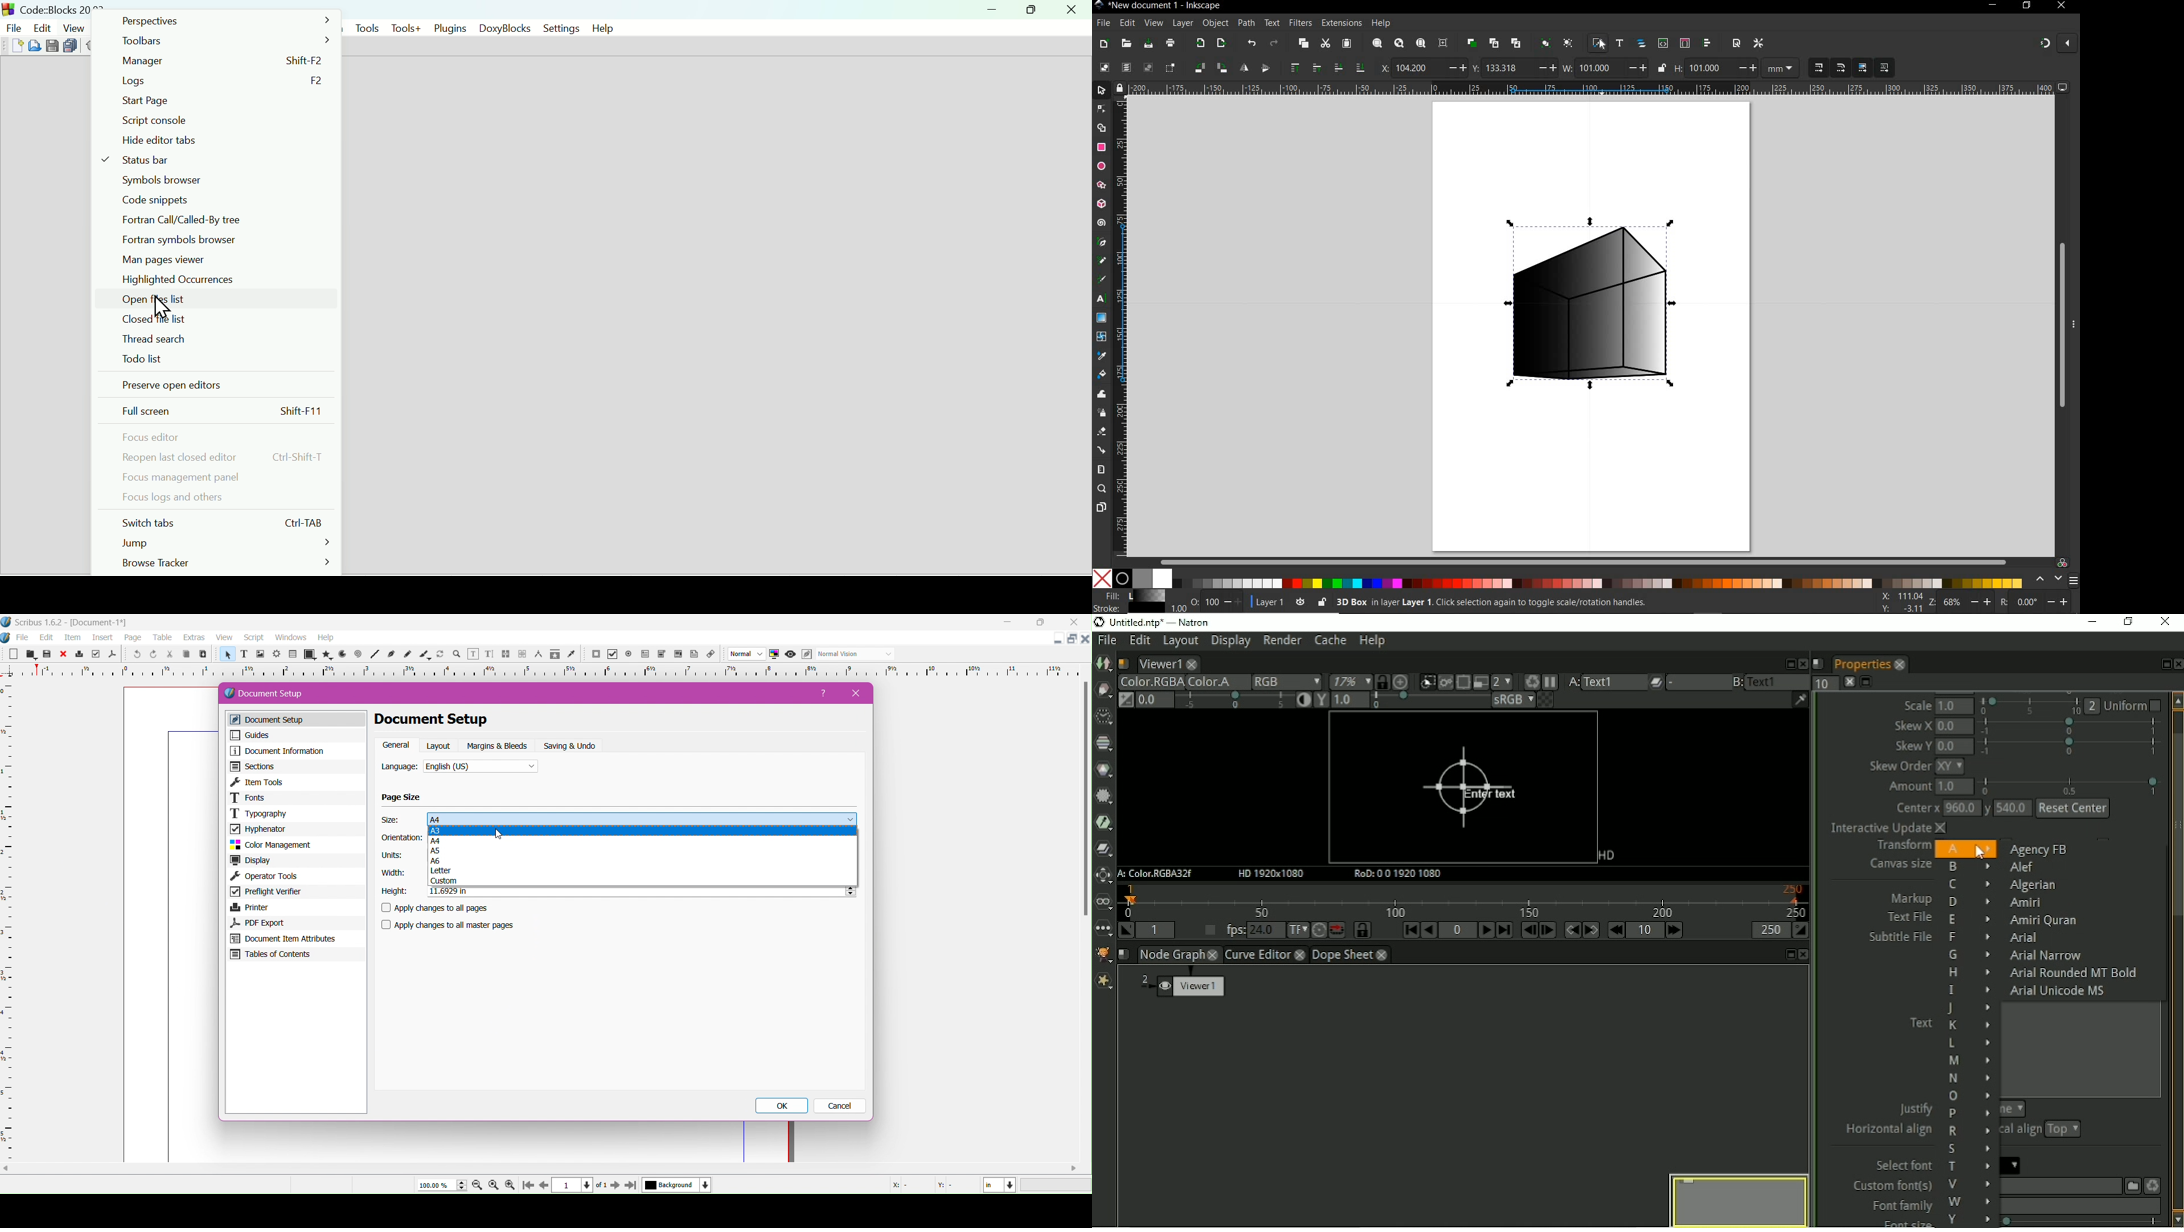 This screenshot has width=2184, height=1232. What do you see at coordinates (1149, 682) in the screenshot?
I see `Color.RGBA` at bounding box center [1149, 682].